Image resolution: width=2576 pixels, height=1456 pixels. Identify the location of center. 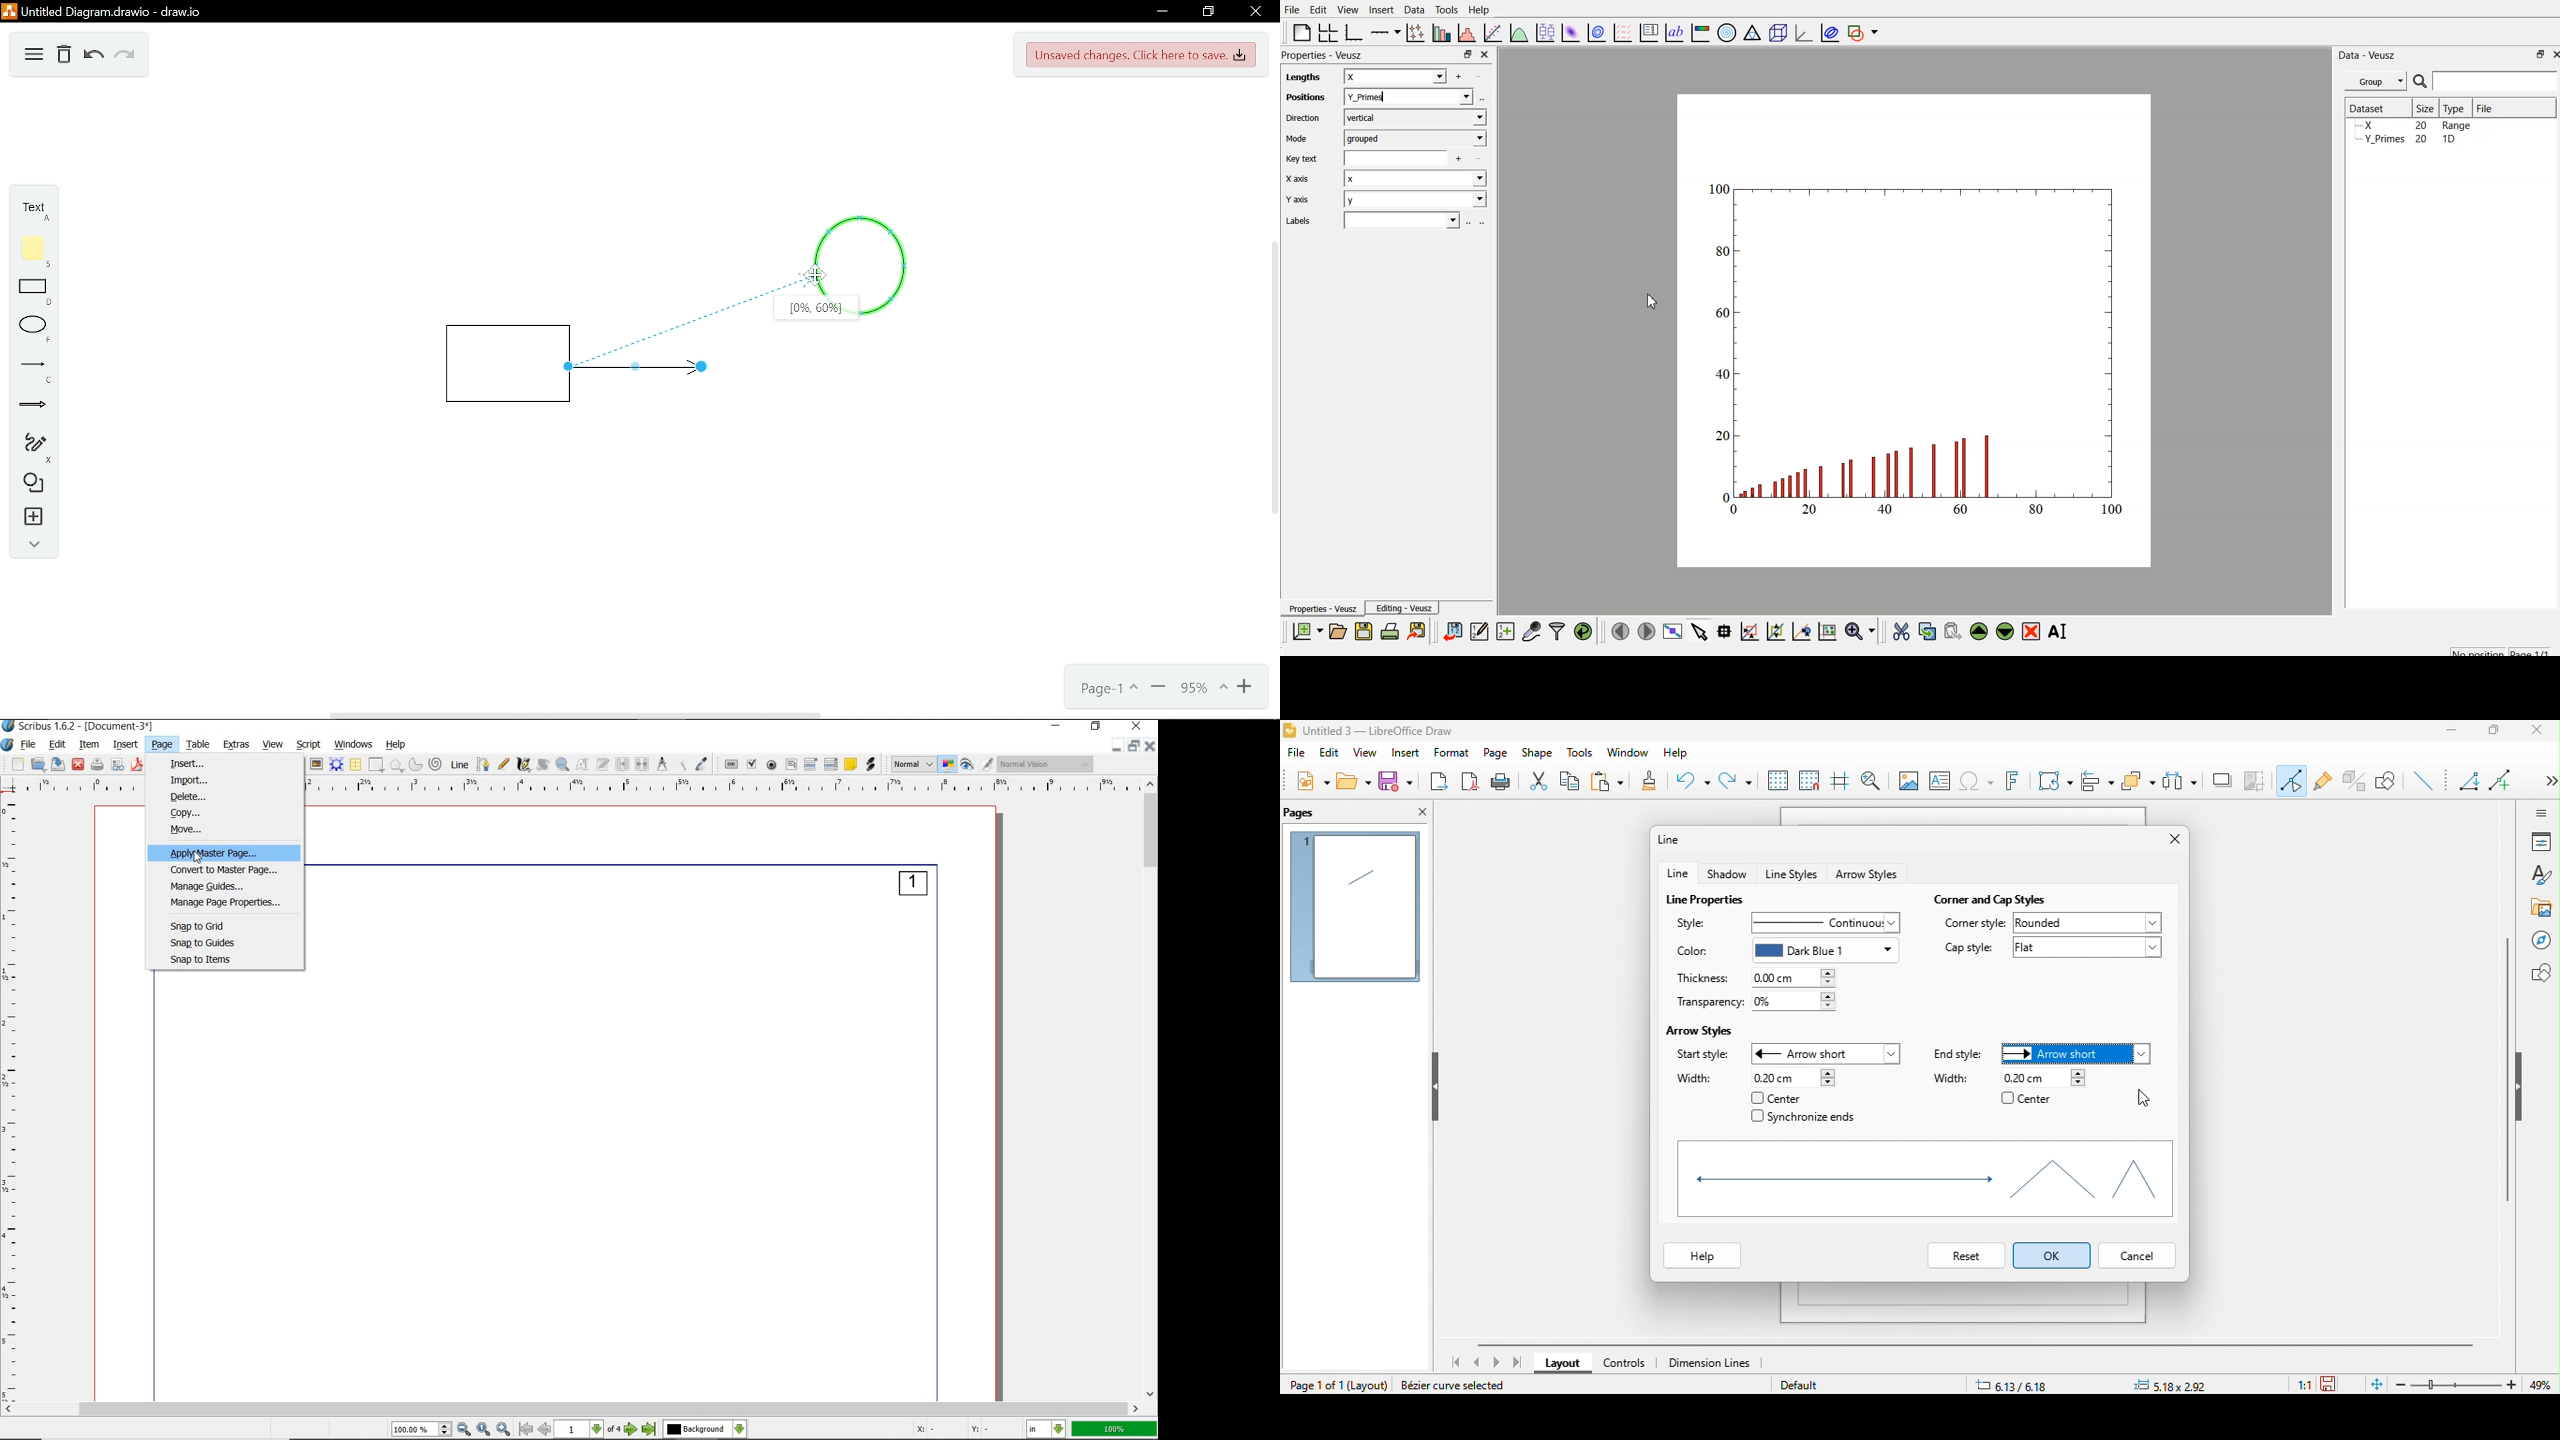
(2028, 1102).